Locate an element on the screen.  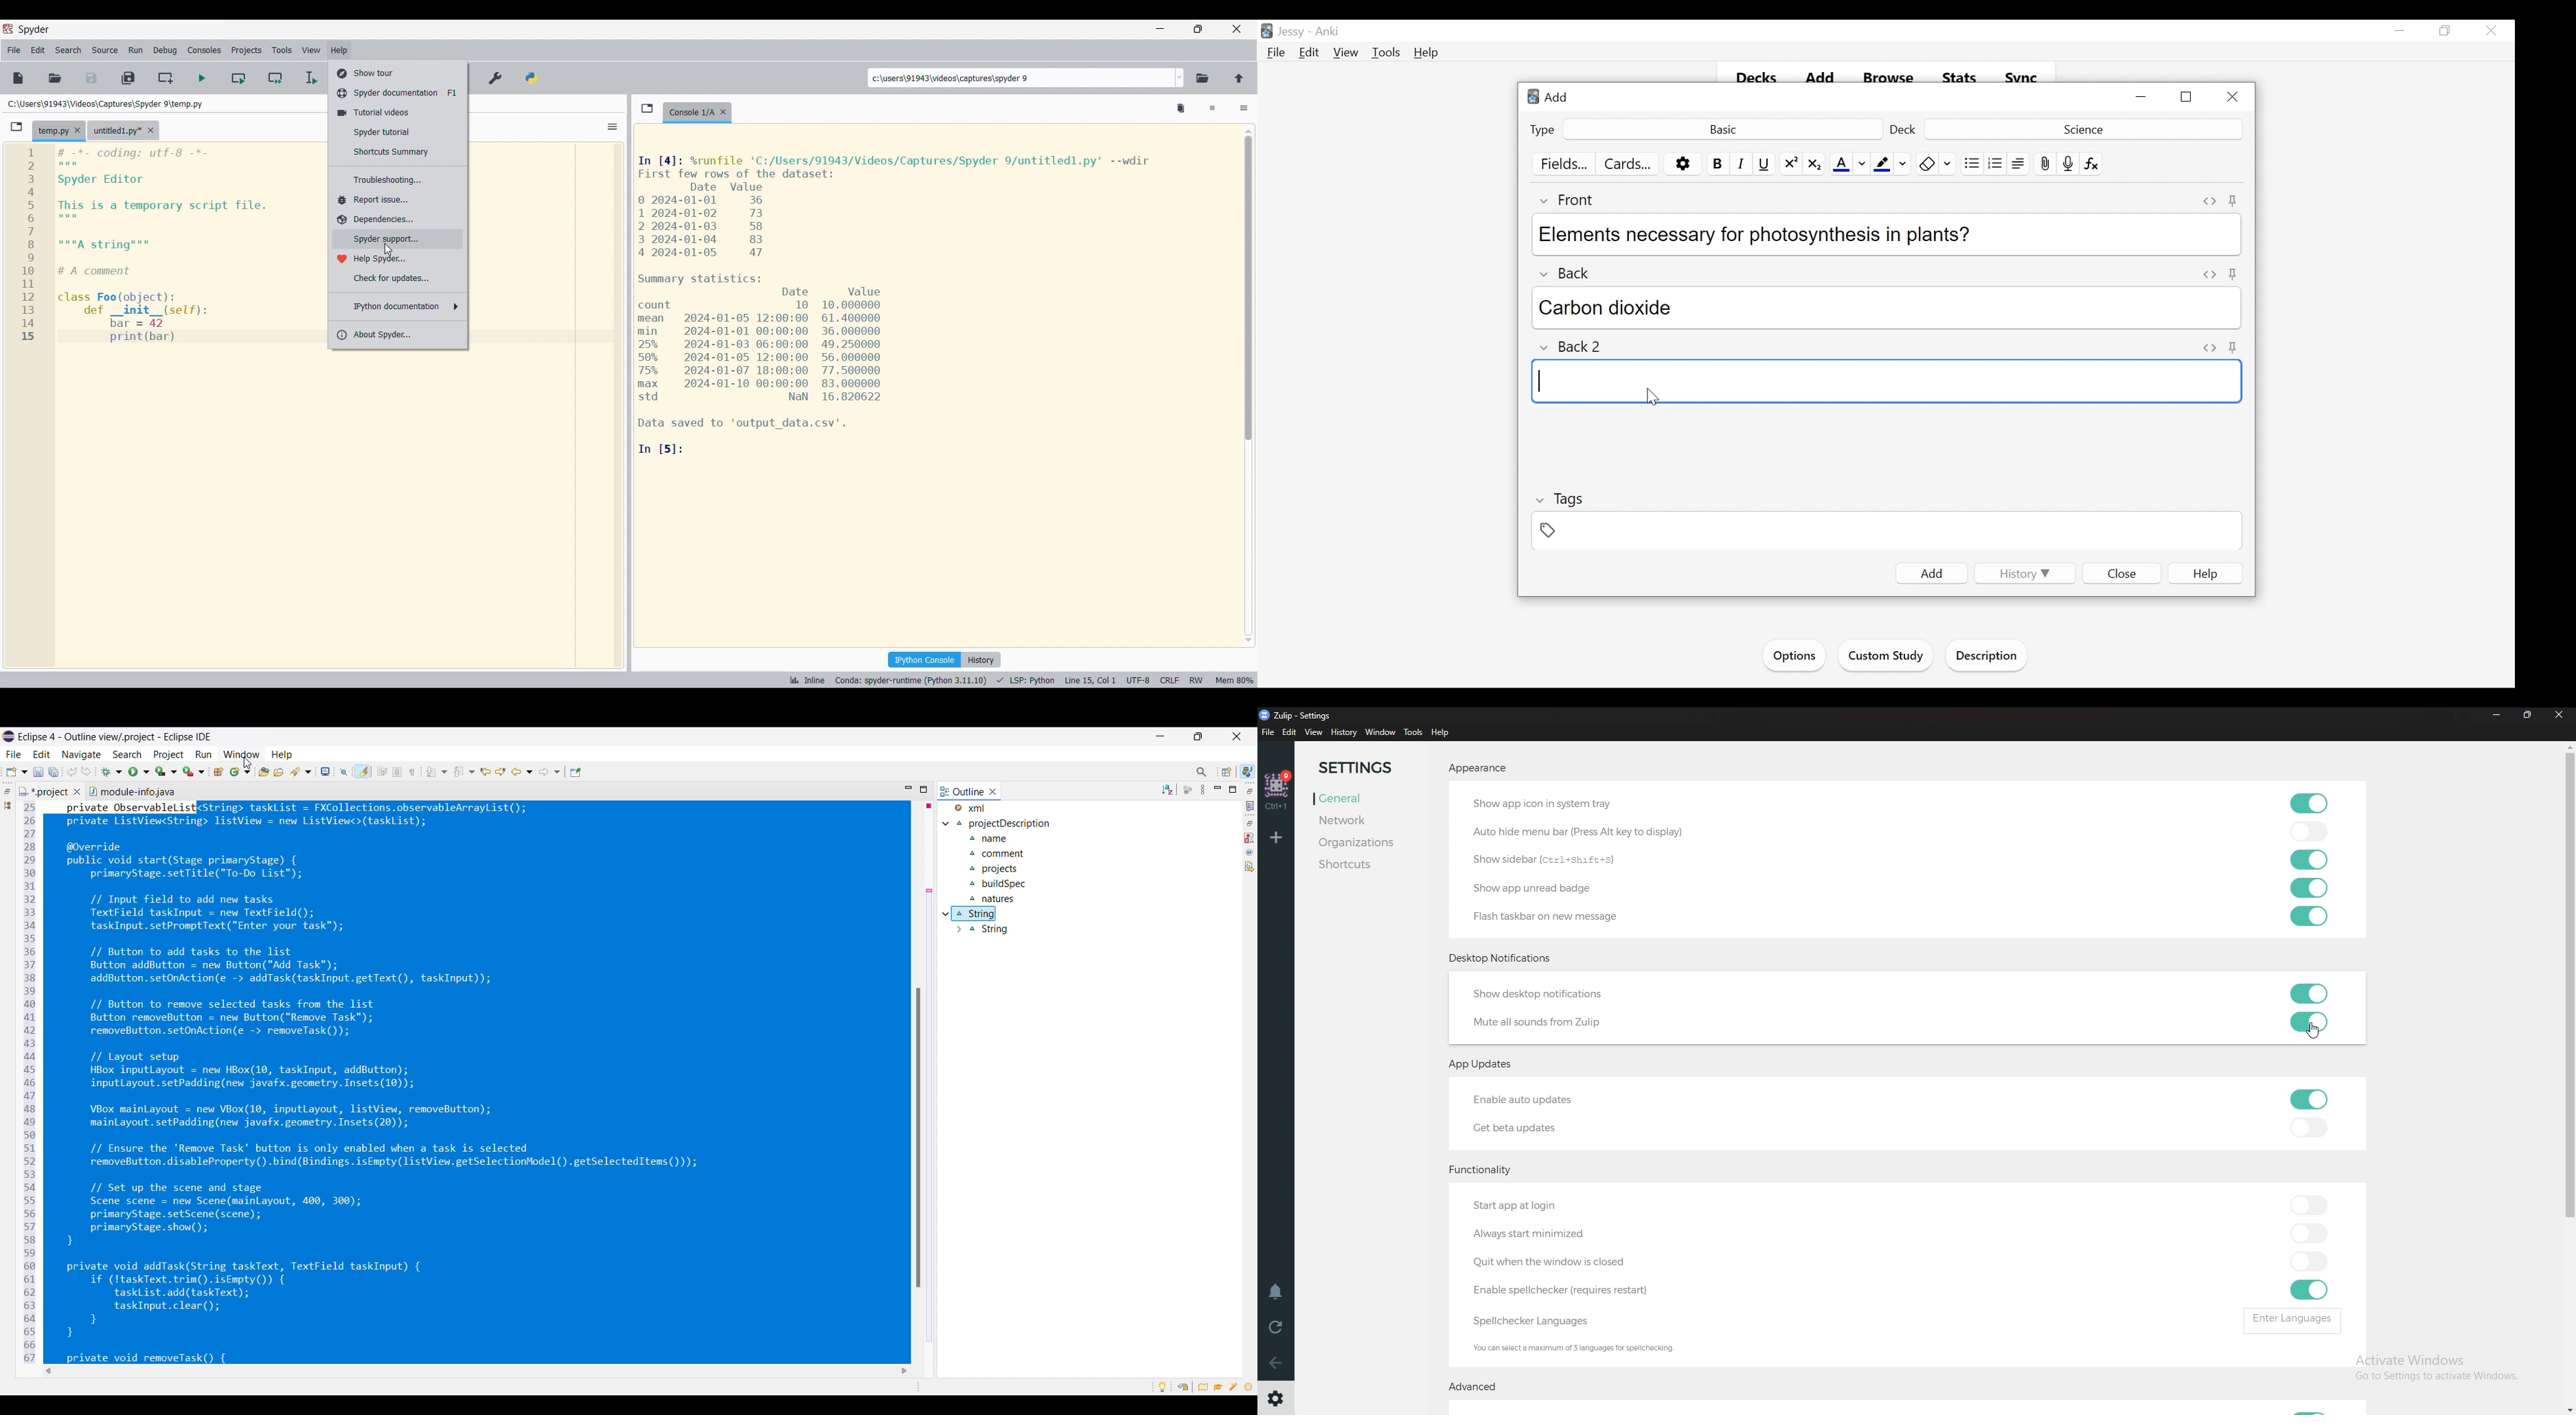
Restore is located at coordinates (2187, 98).